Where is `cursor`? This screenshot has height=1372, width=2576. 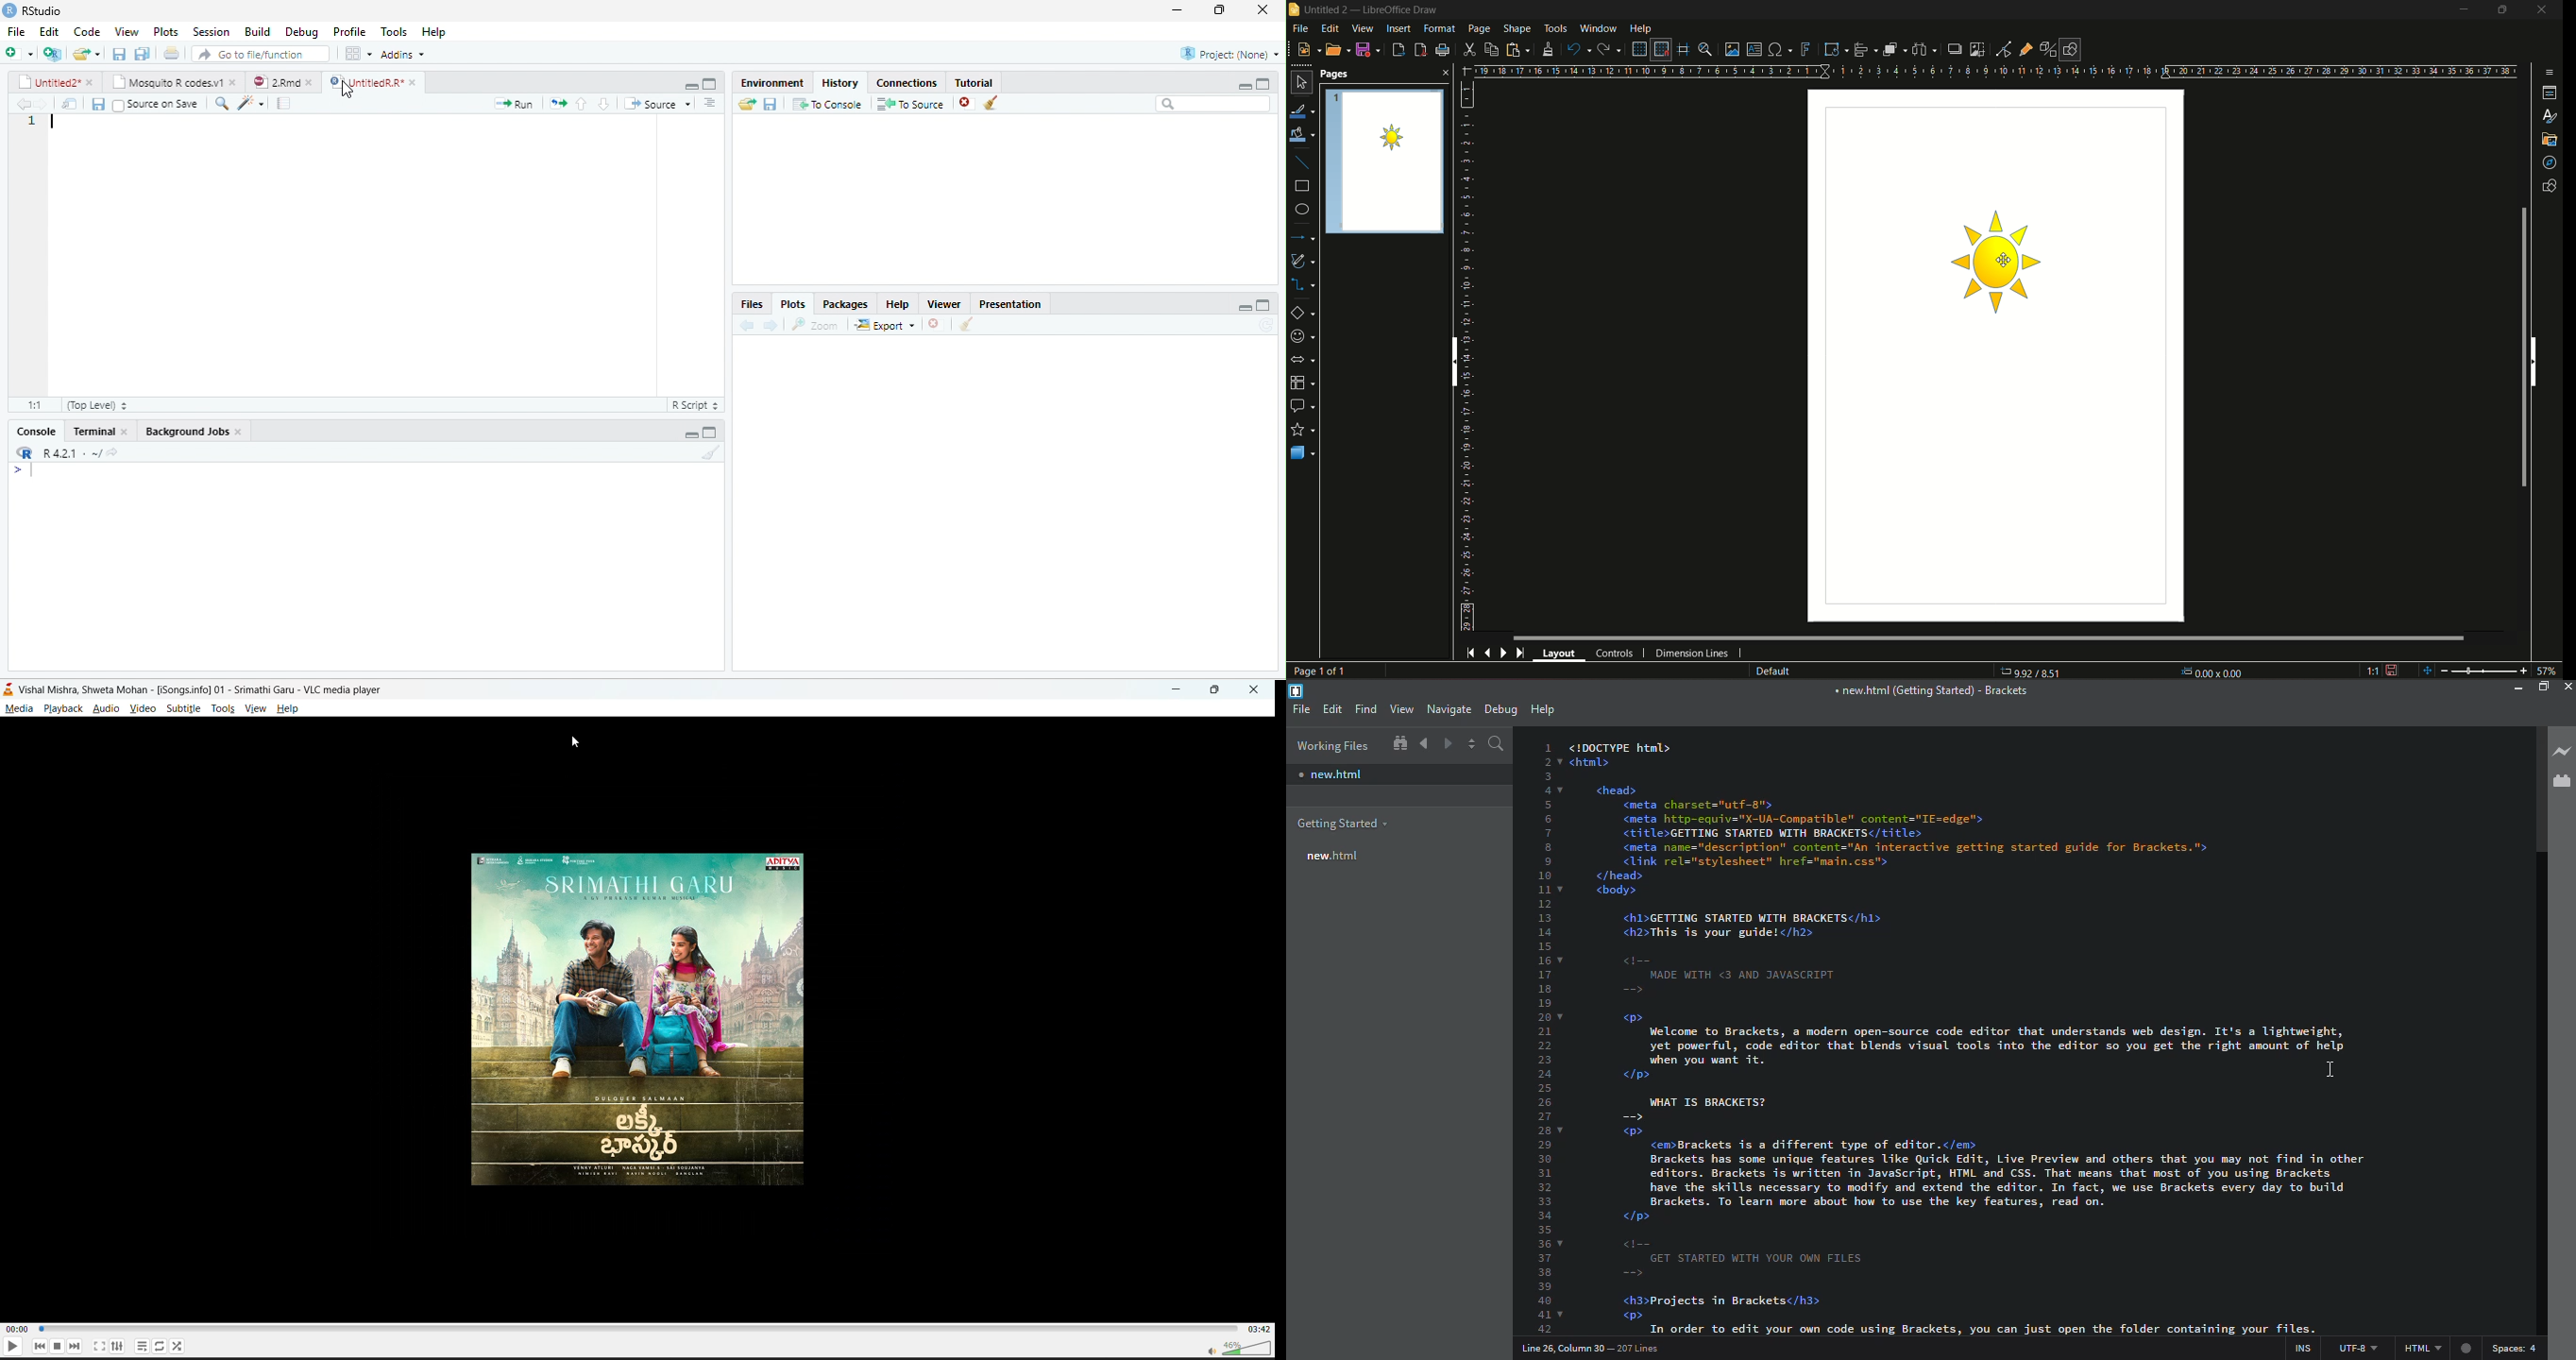 cursor is located at coordinates (2329, 1070).